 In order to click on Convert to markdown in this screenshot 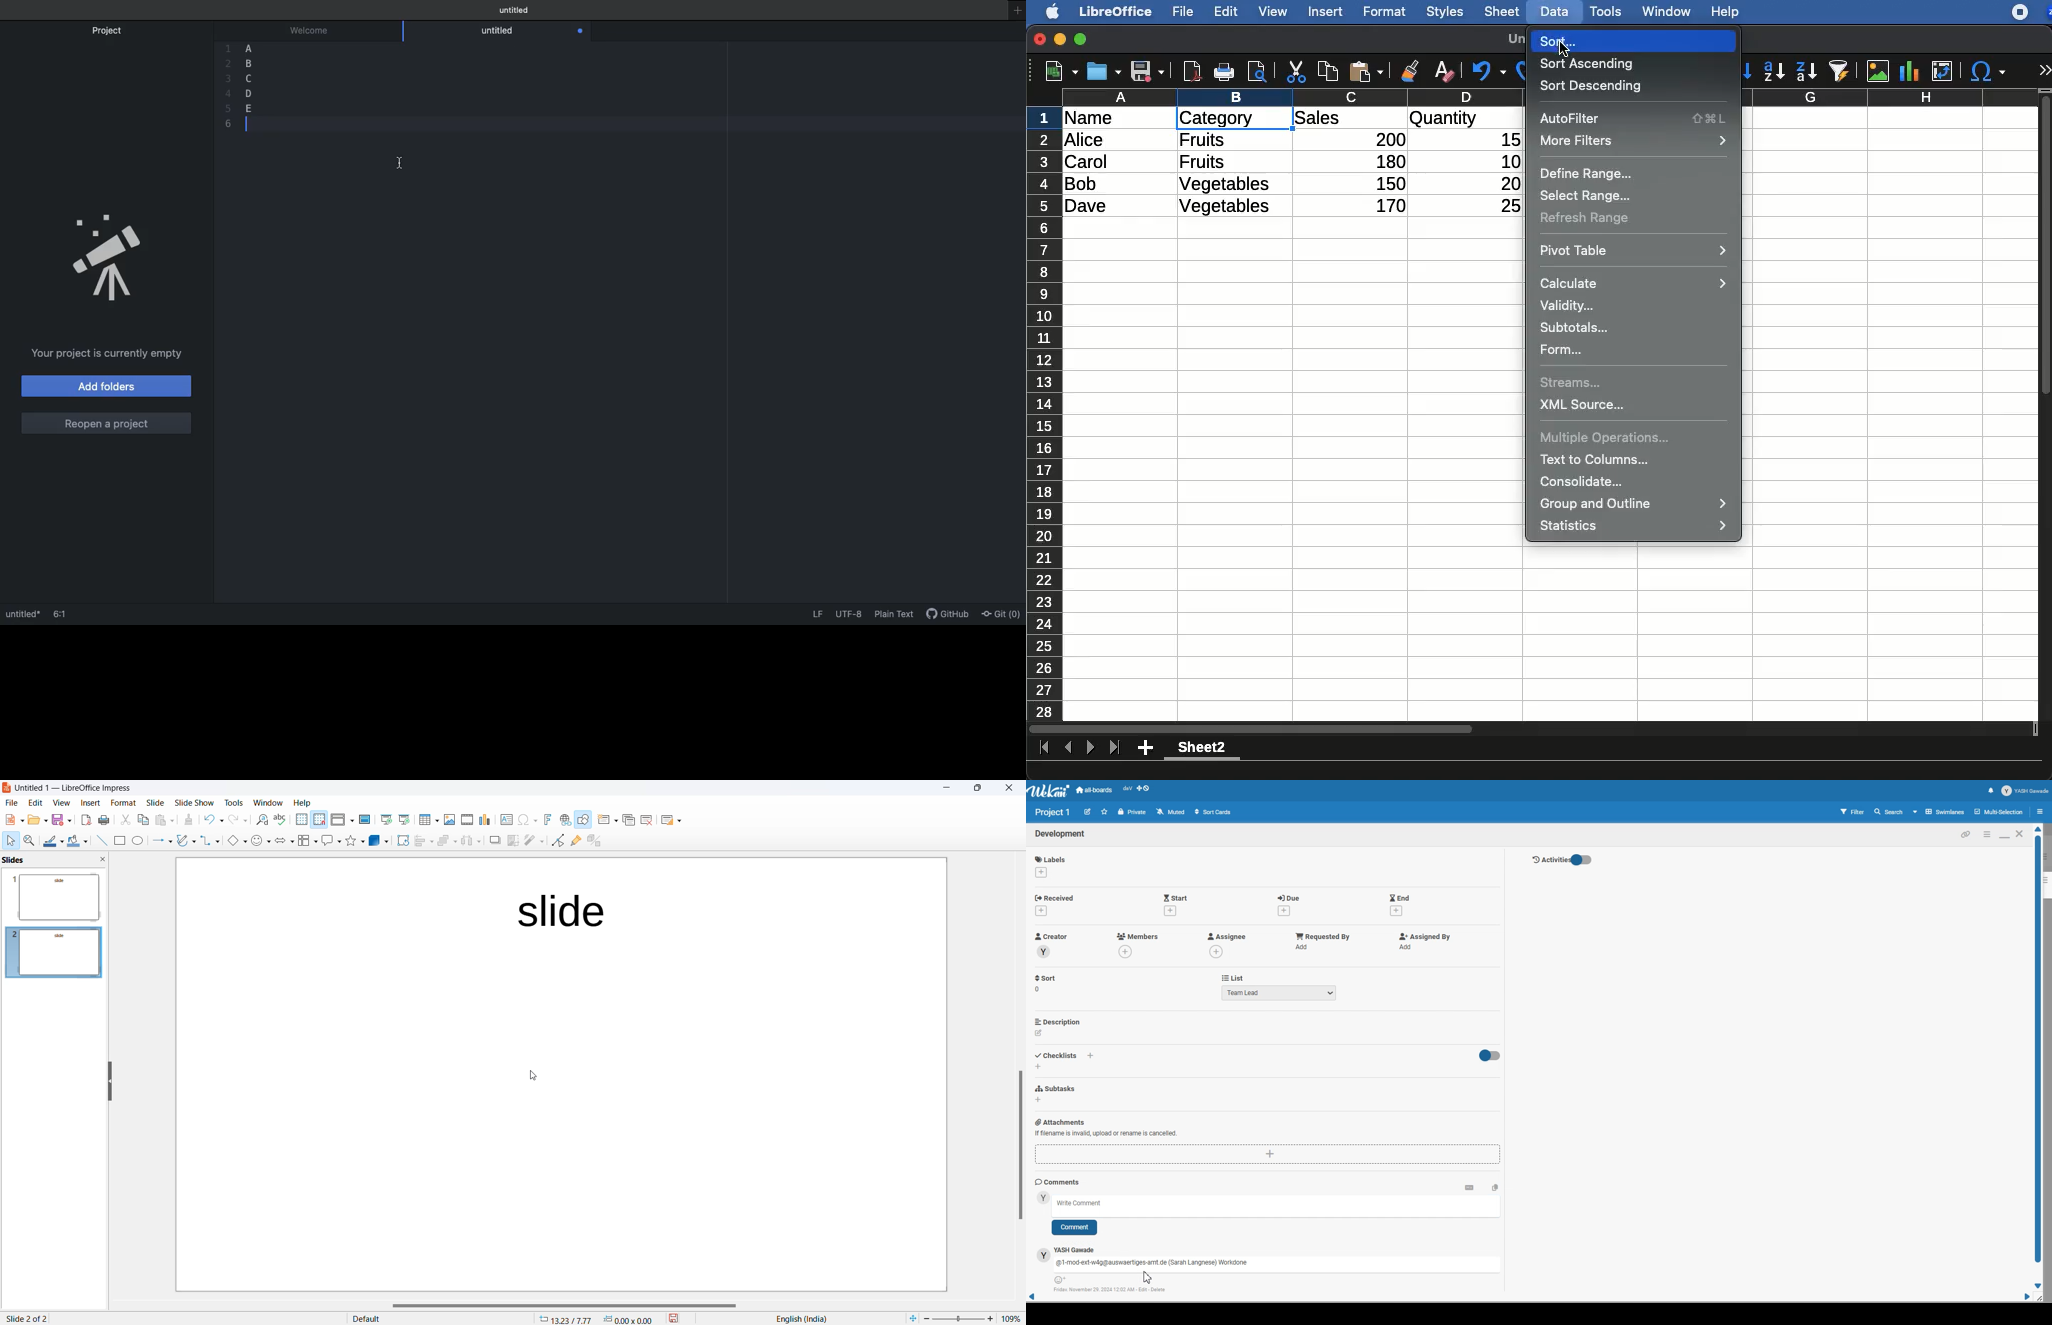, I will do `click(1469, 1187)`.